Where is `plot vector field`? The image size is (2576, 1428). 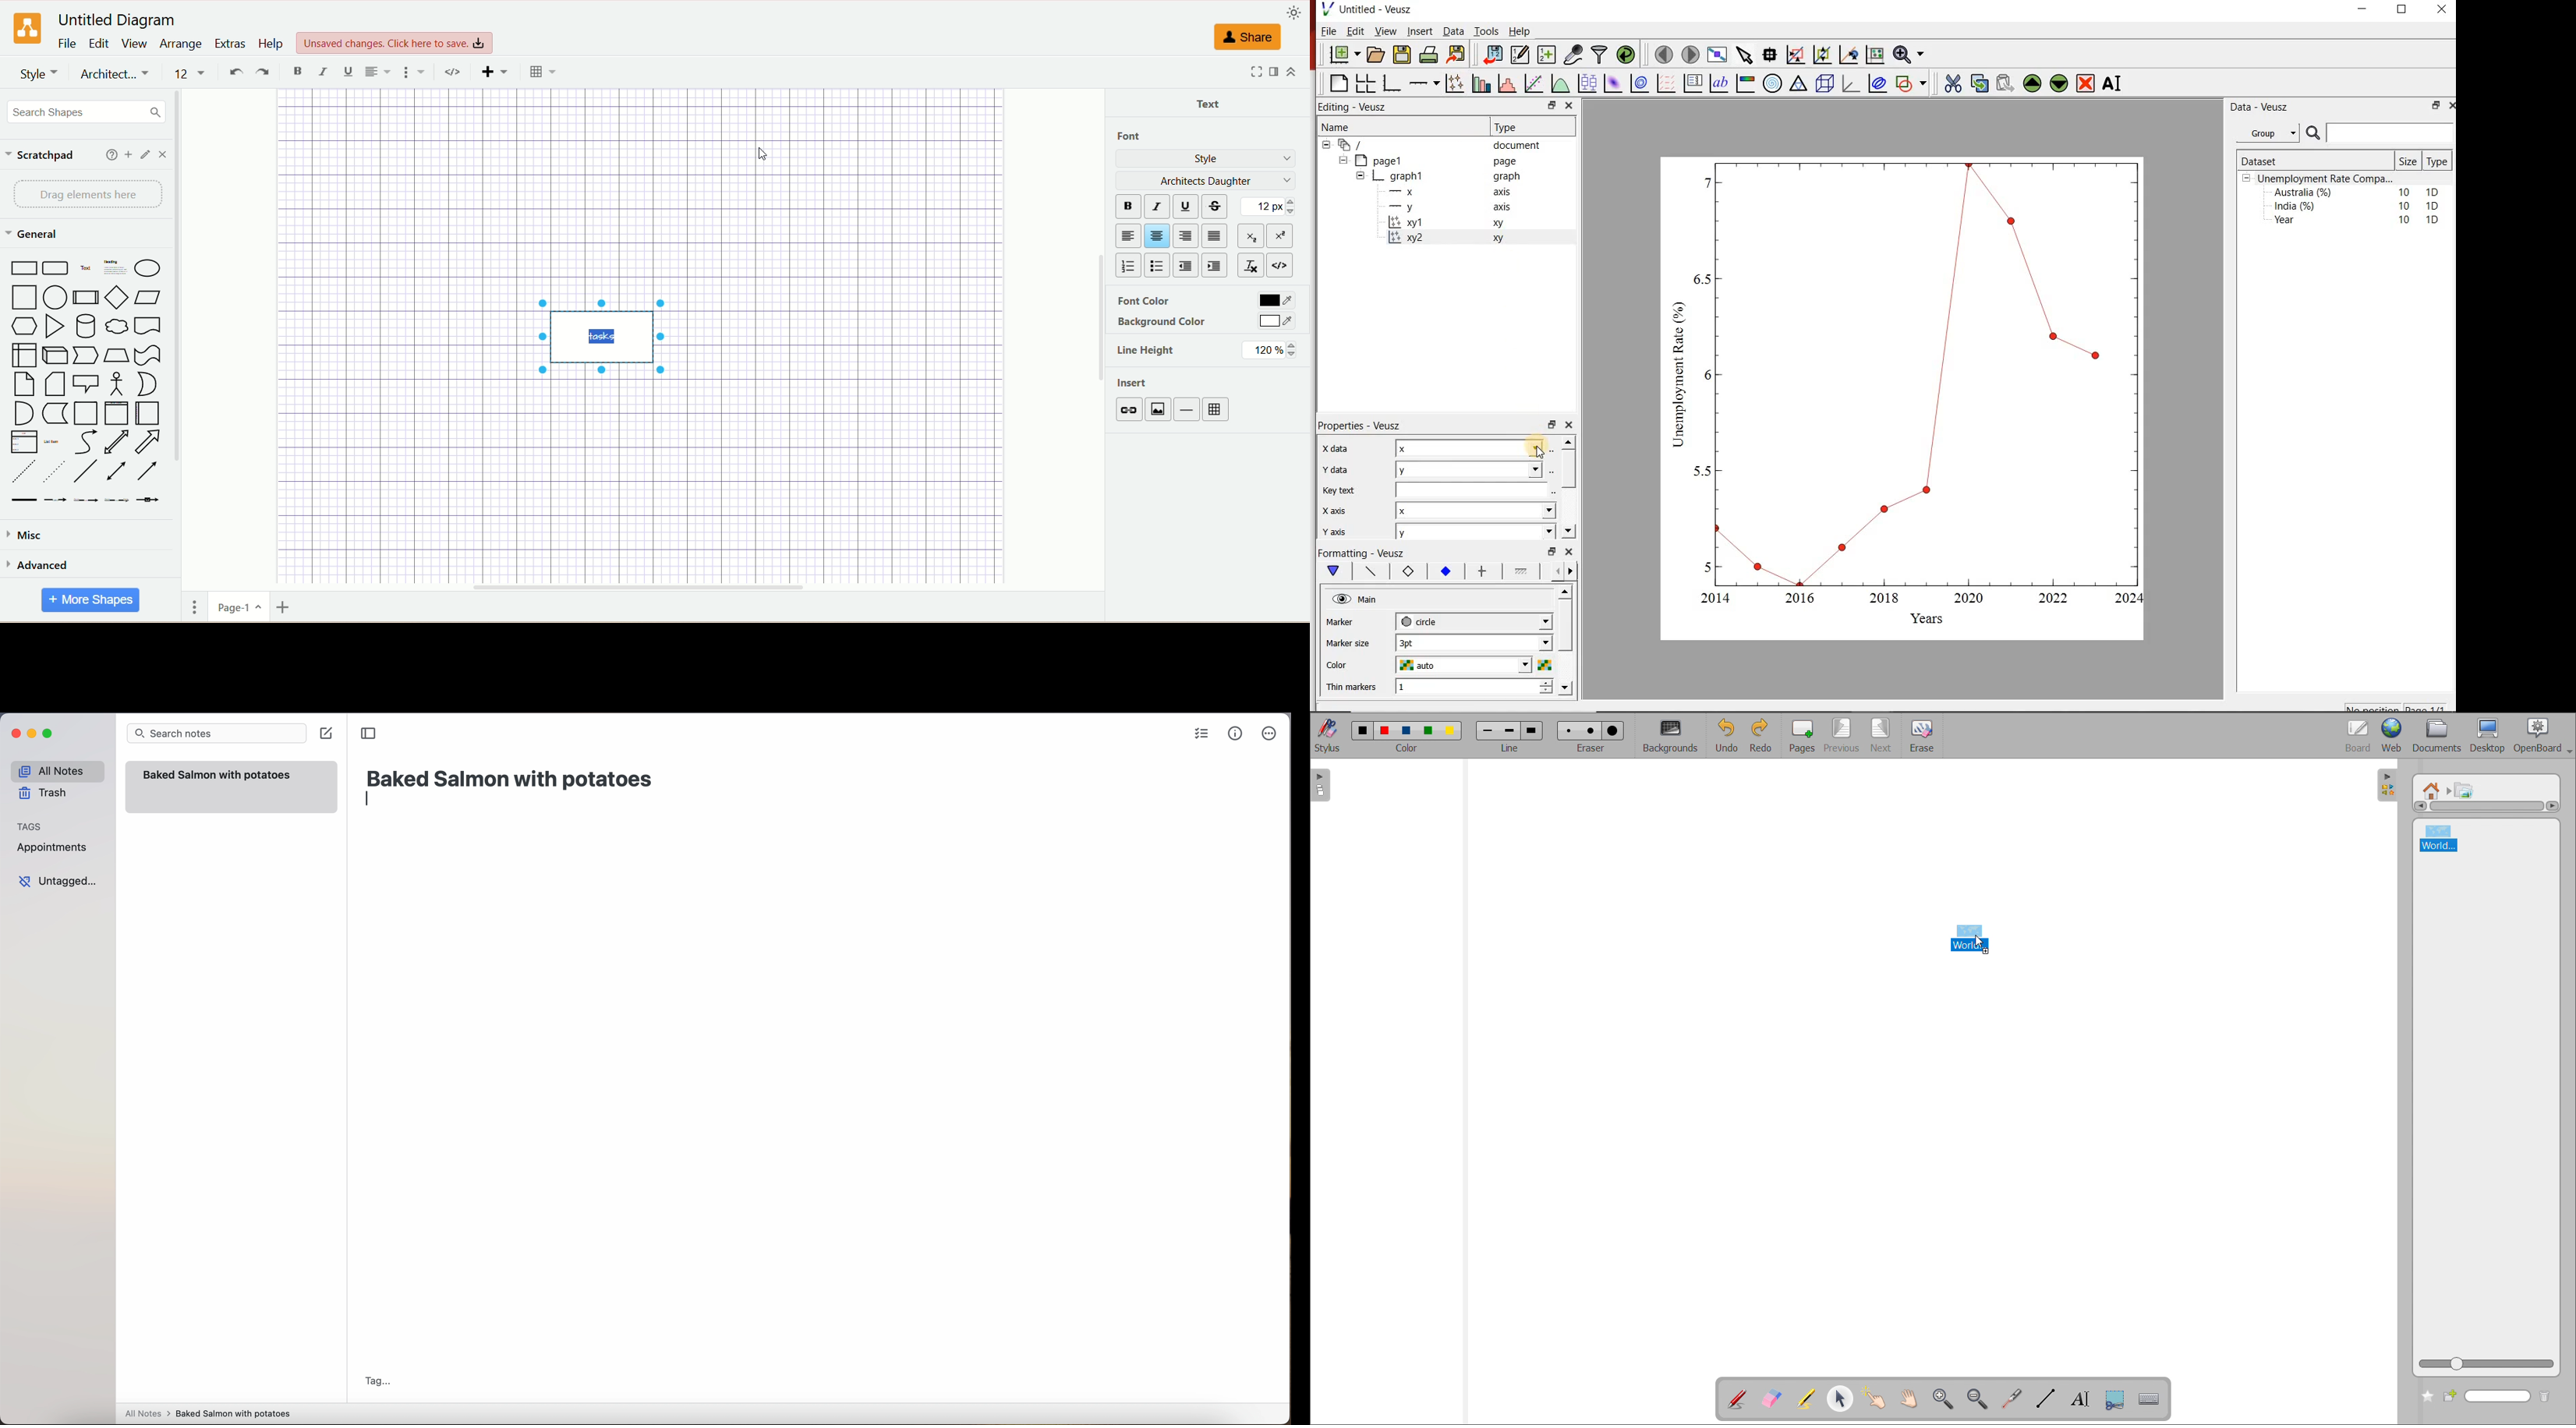
plot vector field is located at coordinates (1665, 83).